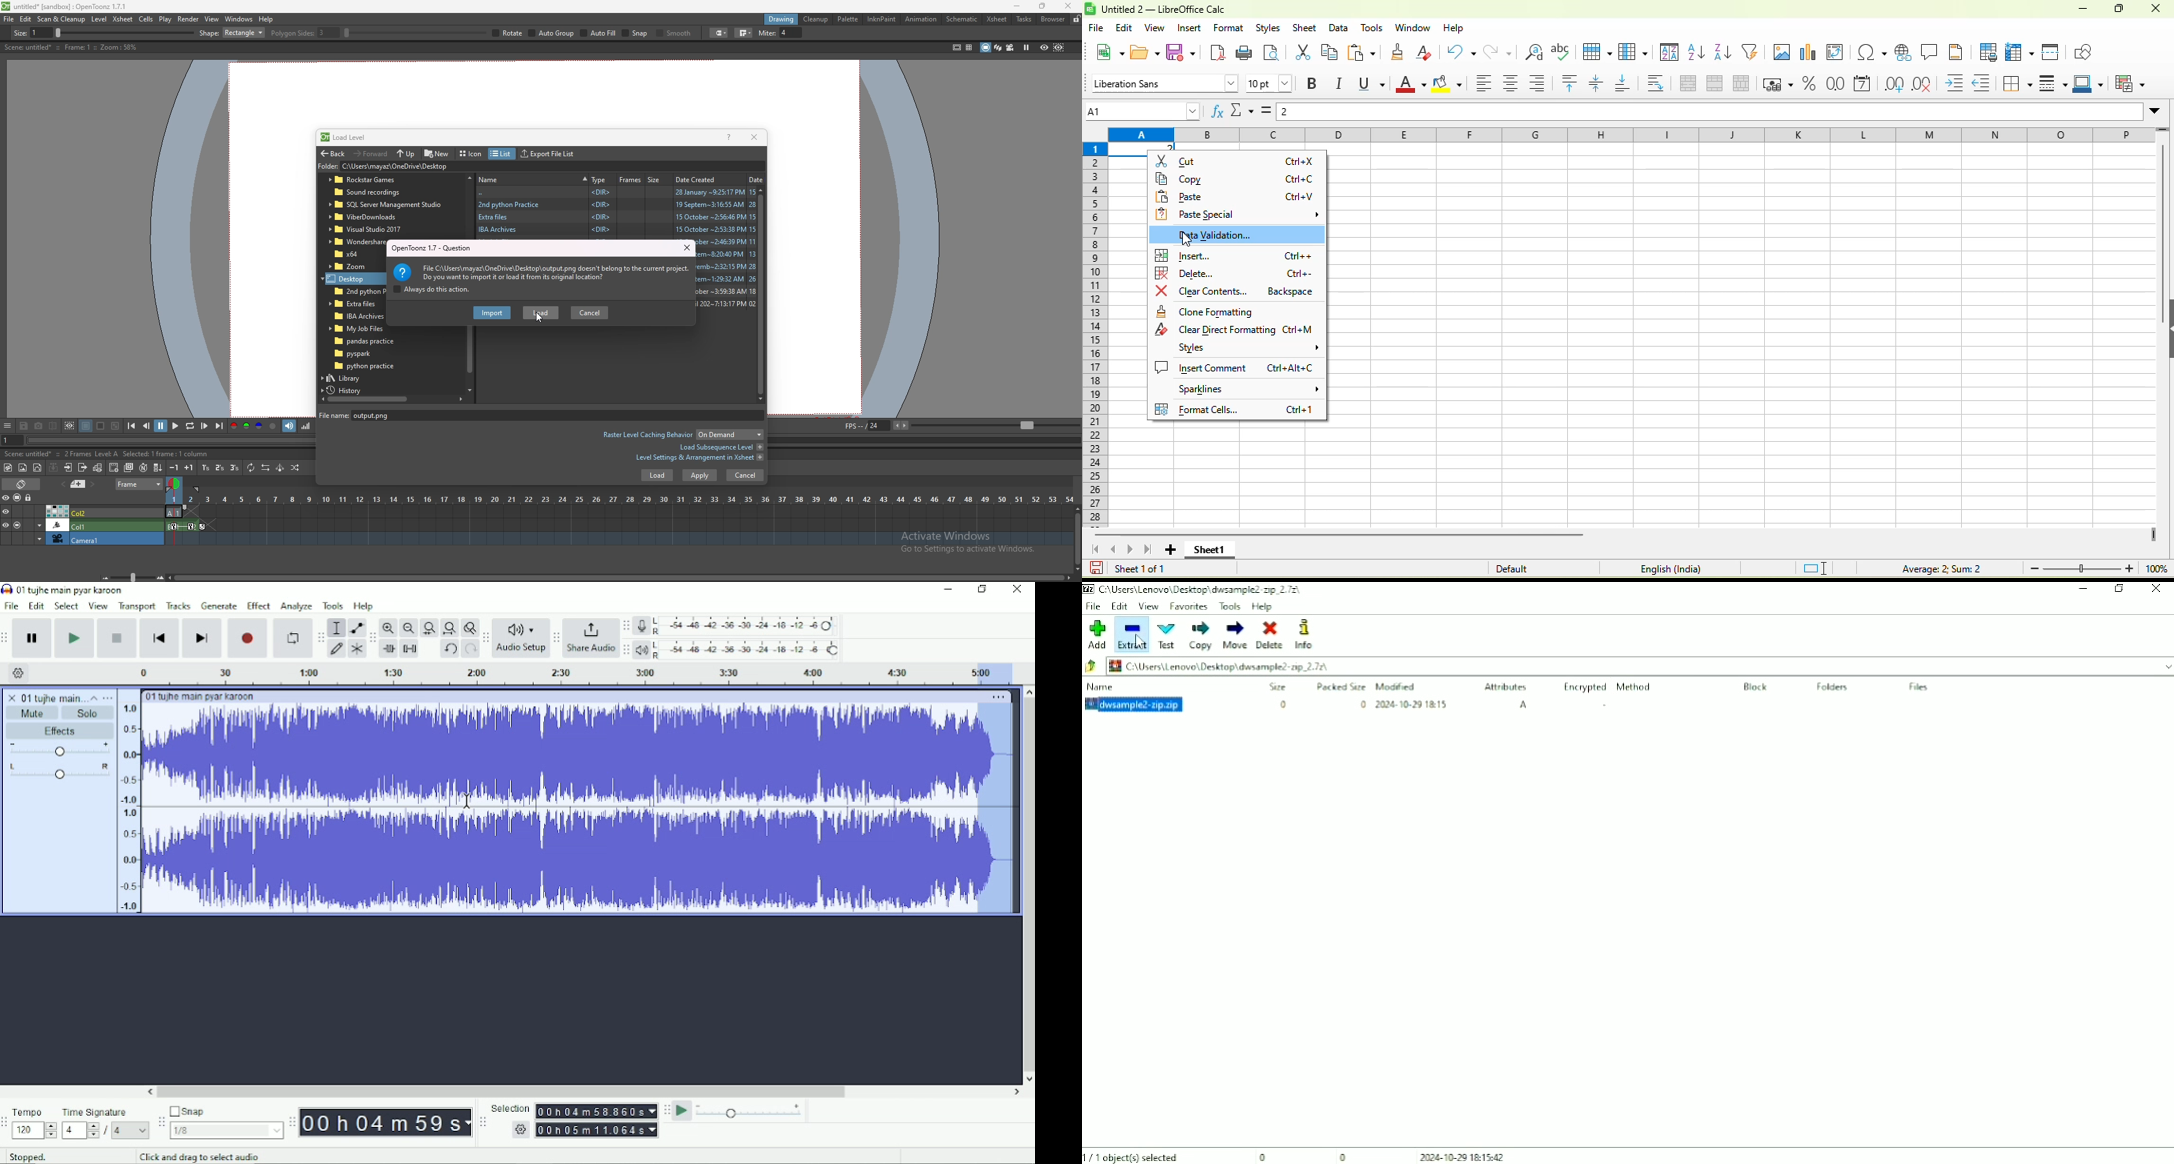 The height and width of the screenshot is (1176, 2184). I want to click on cut, so click(1301, 54).